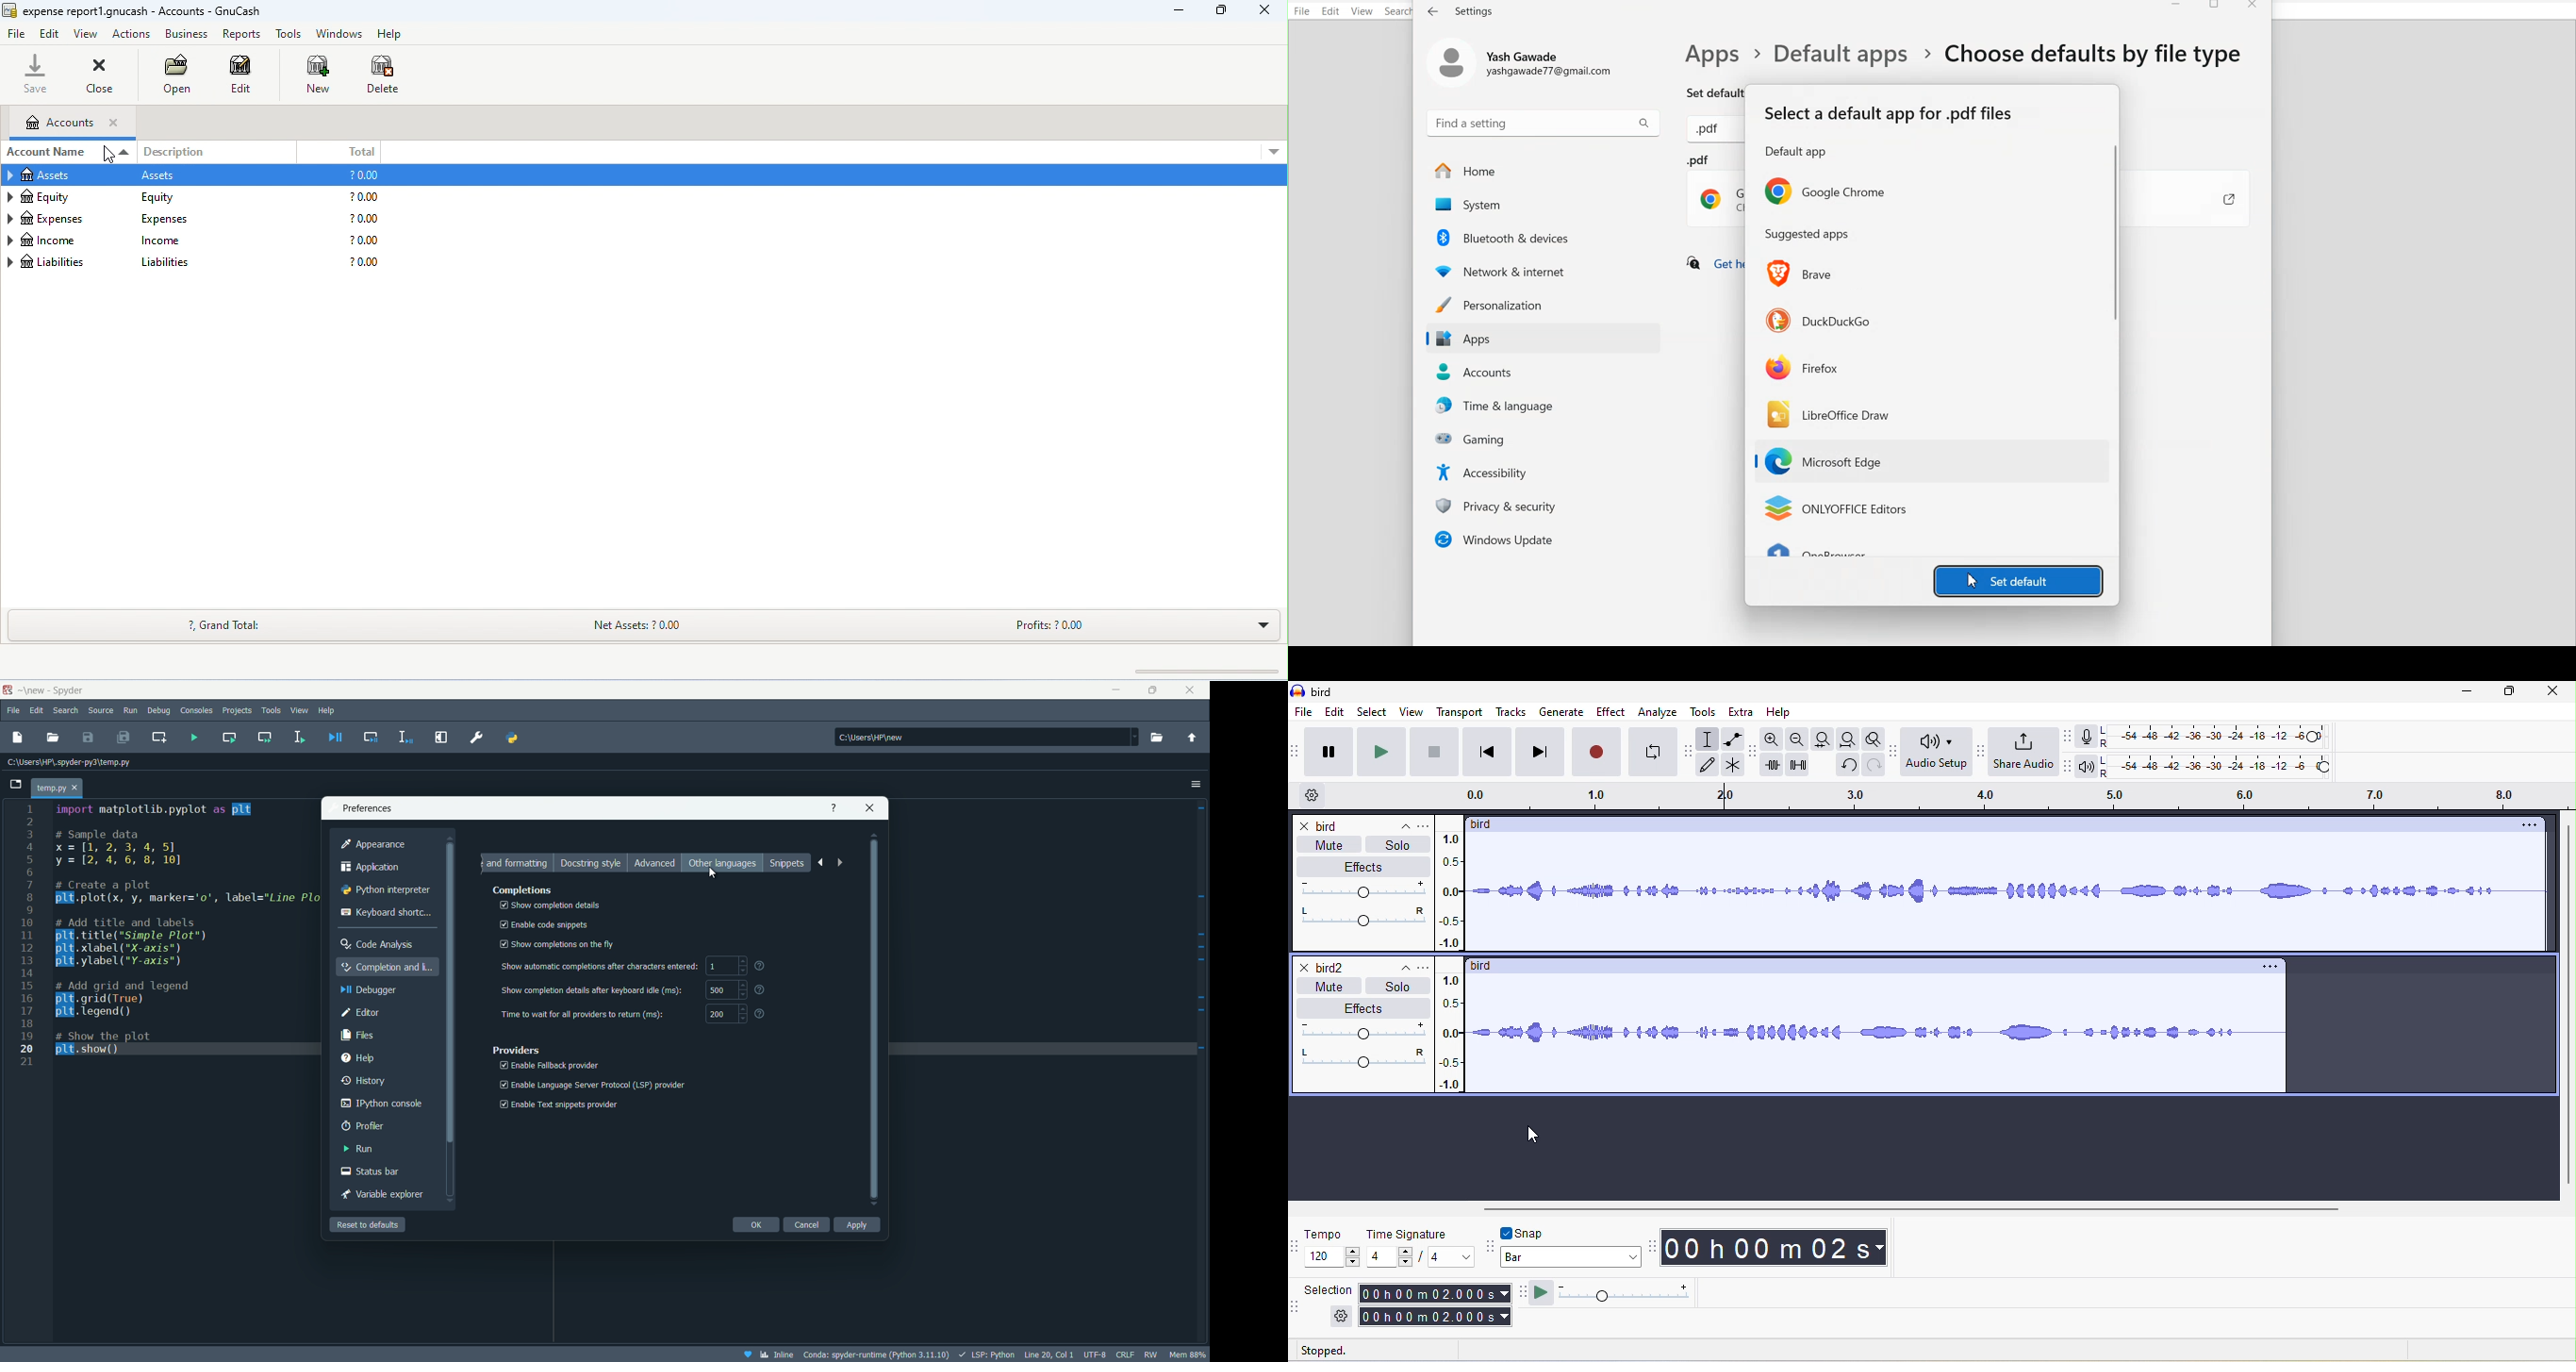  What do you see at coordinates (1154, 1354) in the screenshot?
I see `rw` at bounding box center [1154, 1354].